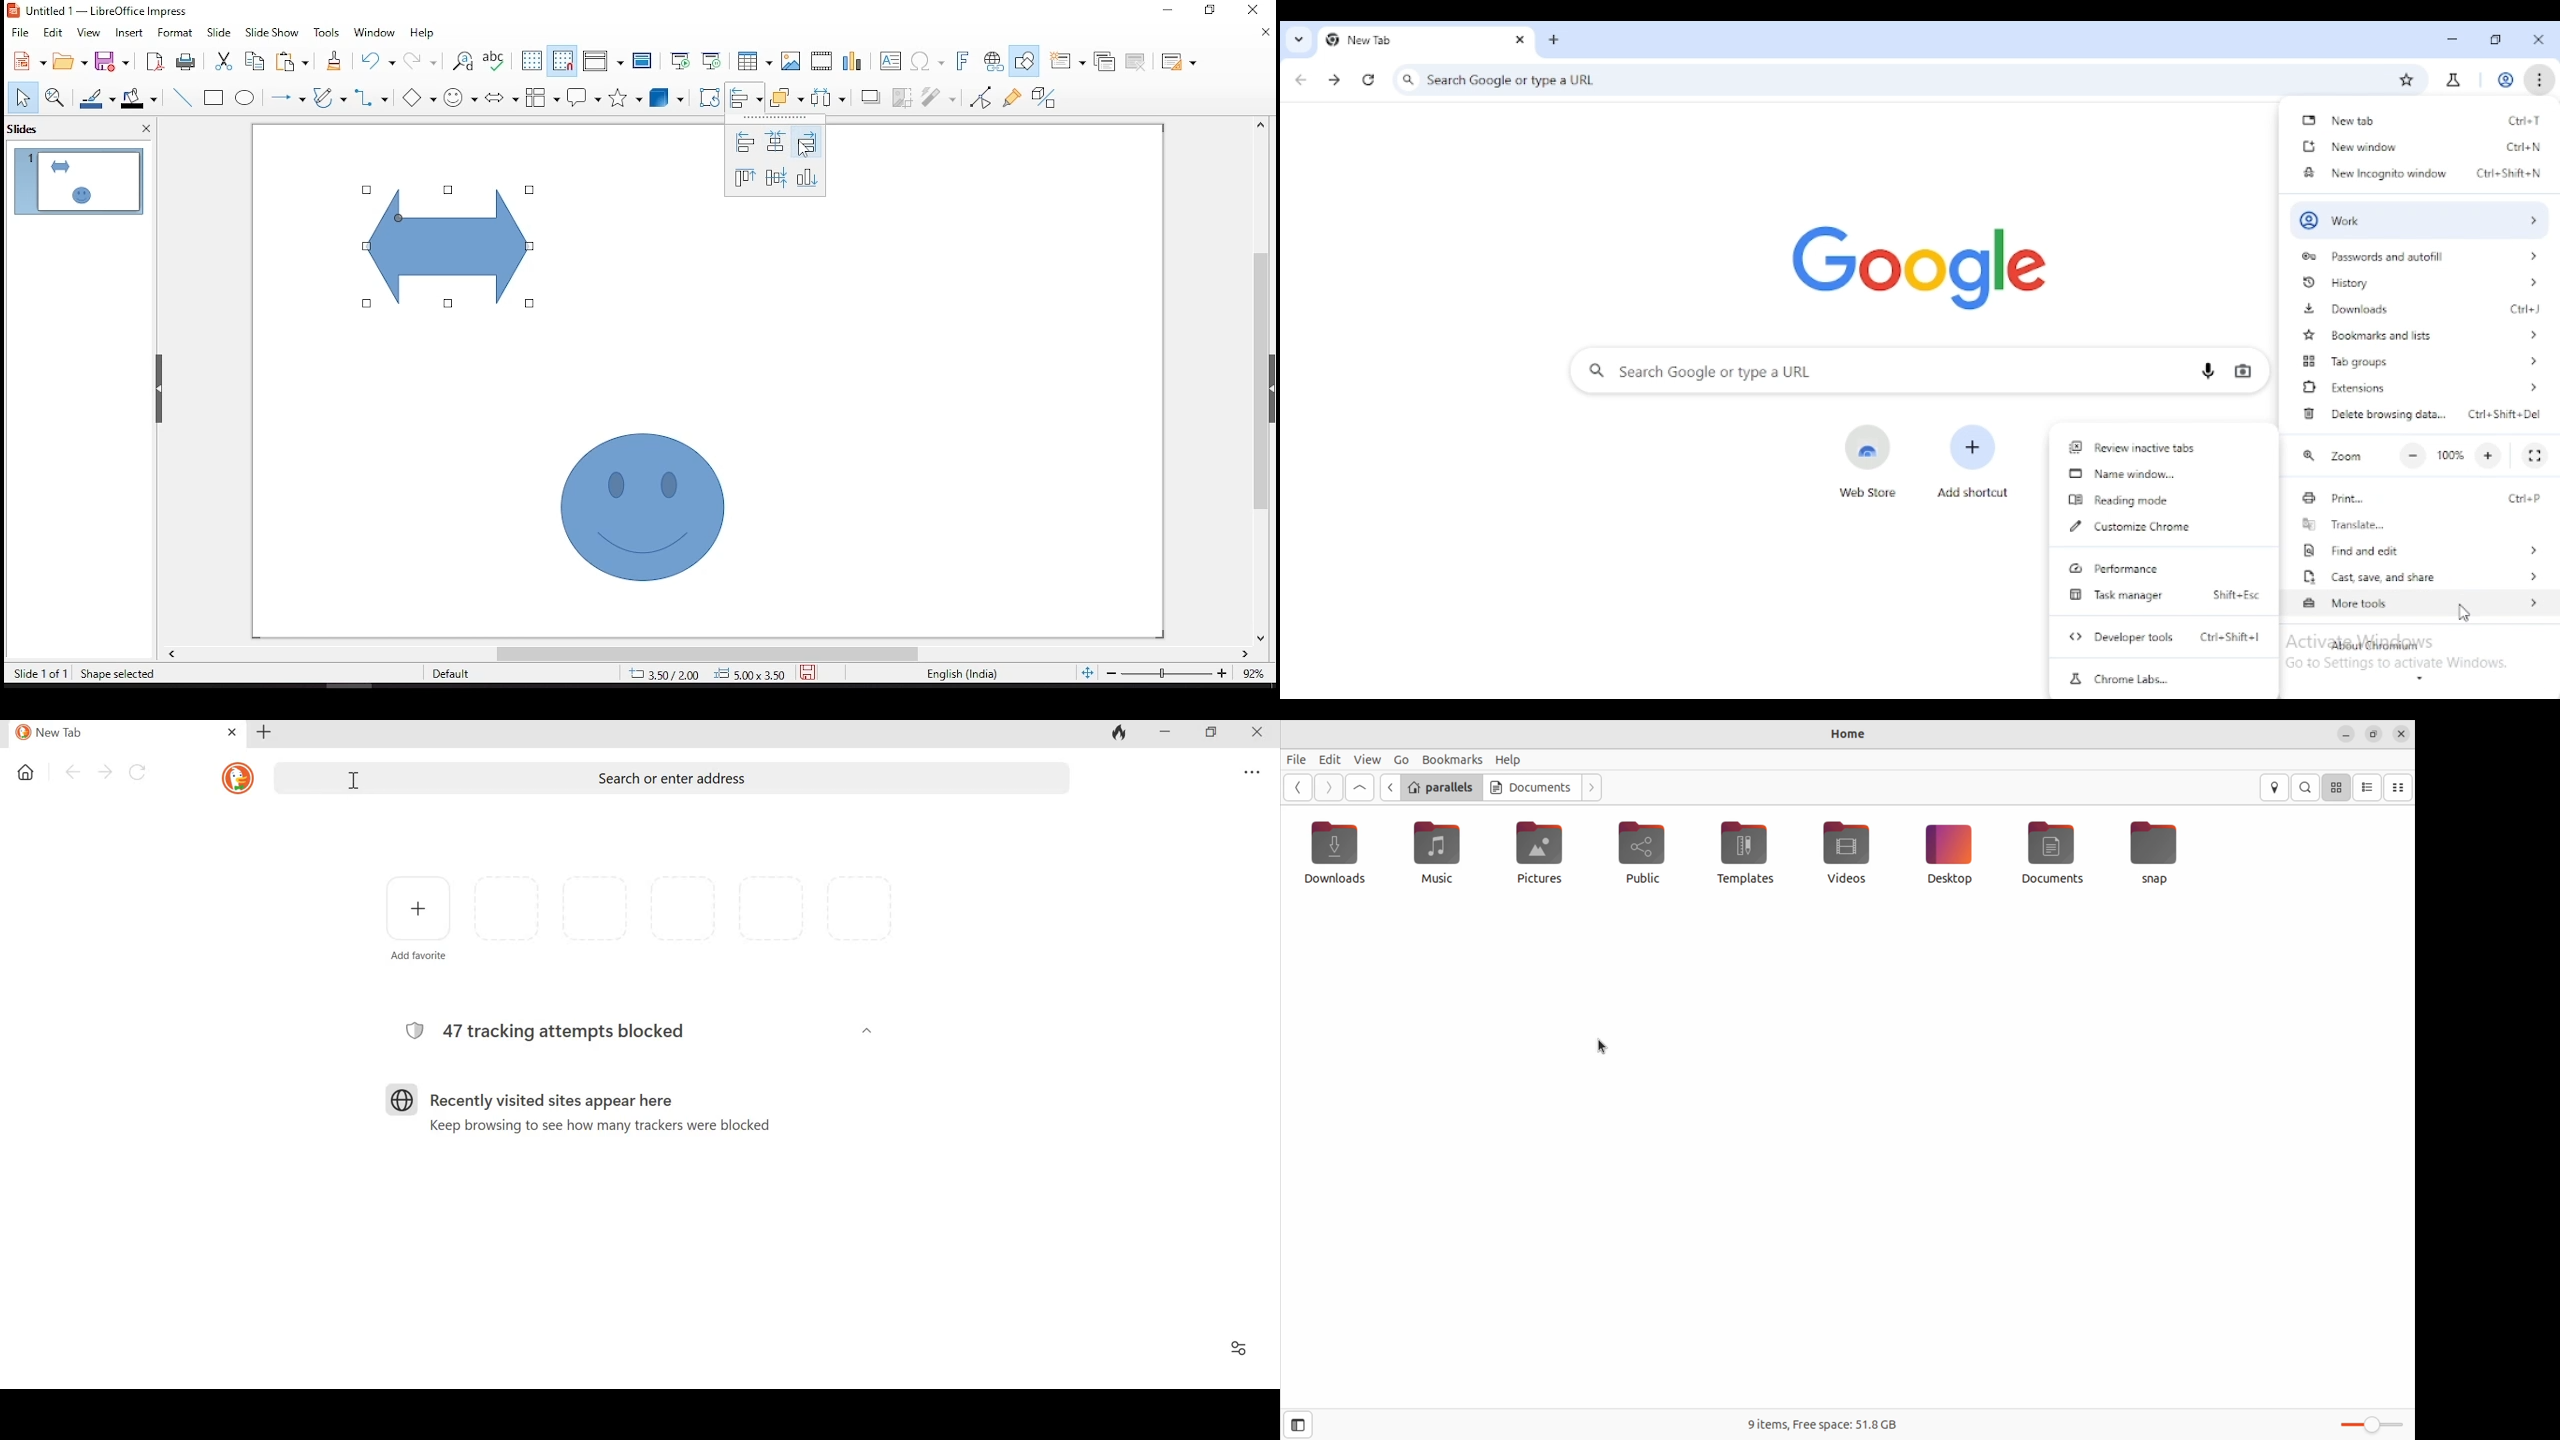  Describe the element at coordinates (53, 31) in the screenshot. I see `edit` at that location.